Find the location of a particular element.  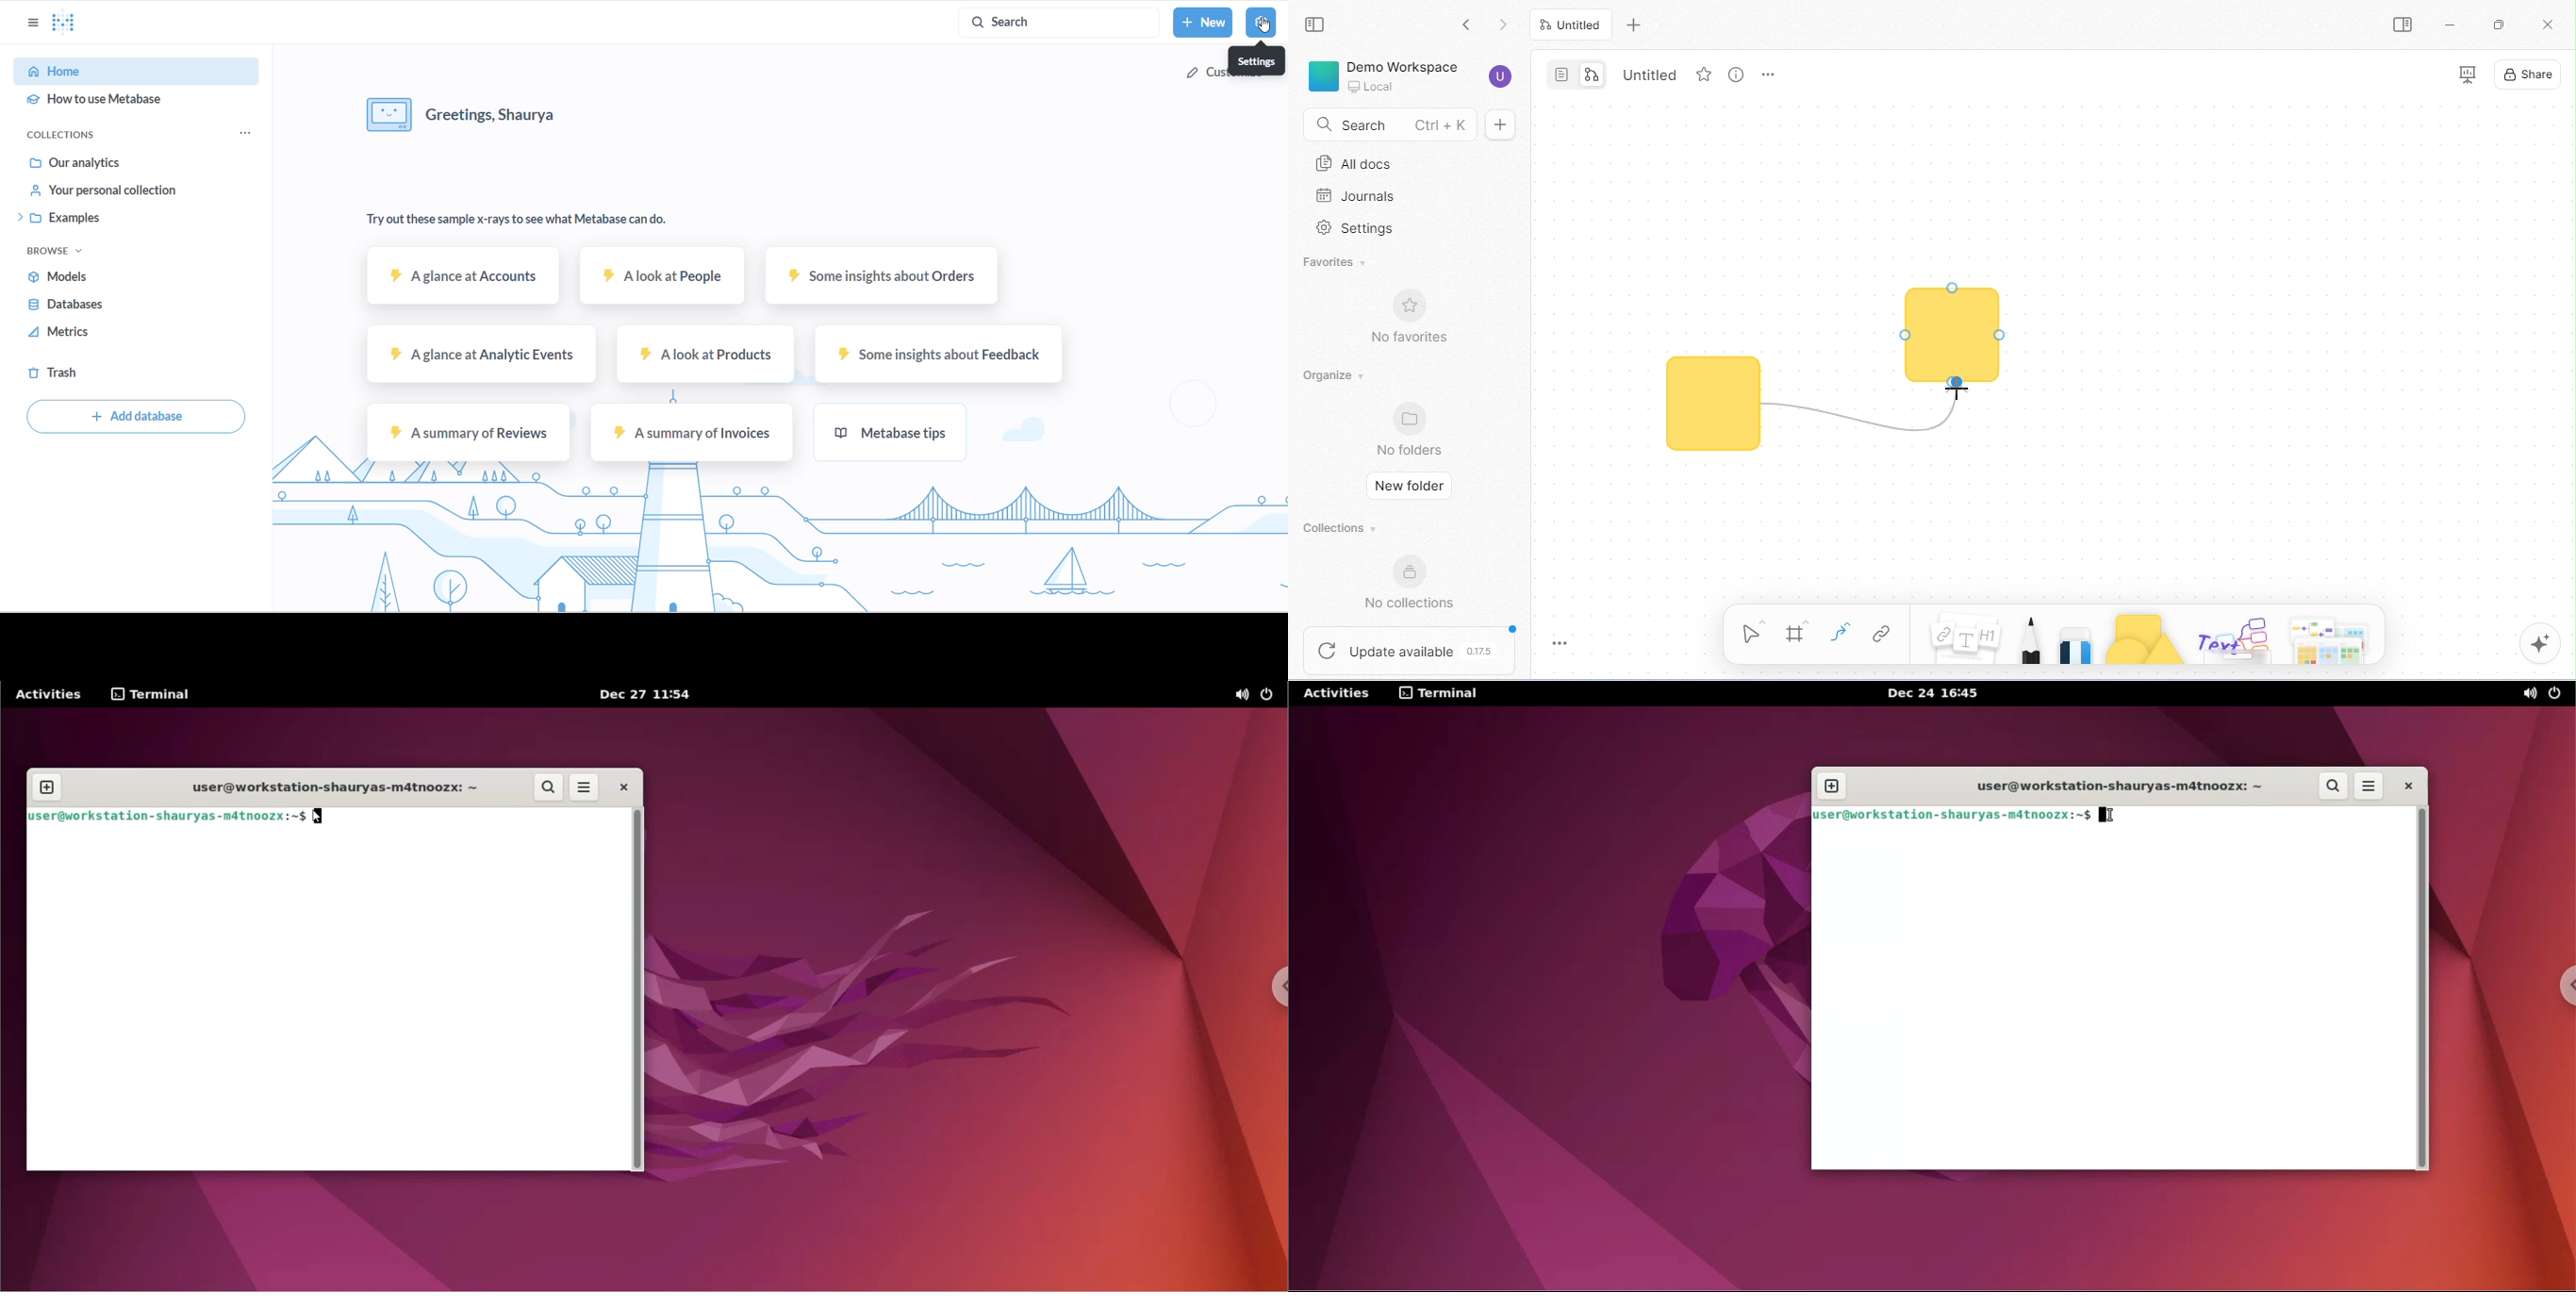

journals is located at coordinates (1353, 196).